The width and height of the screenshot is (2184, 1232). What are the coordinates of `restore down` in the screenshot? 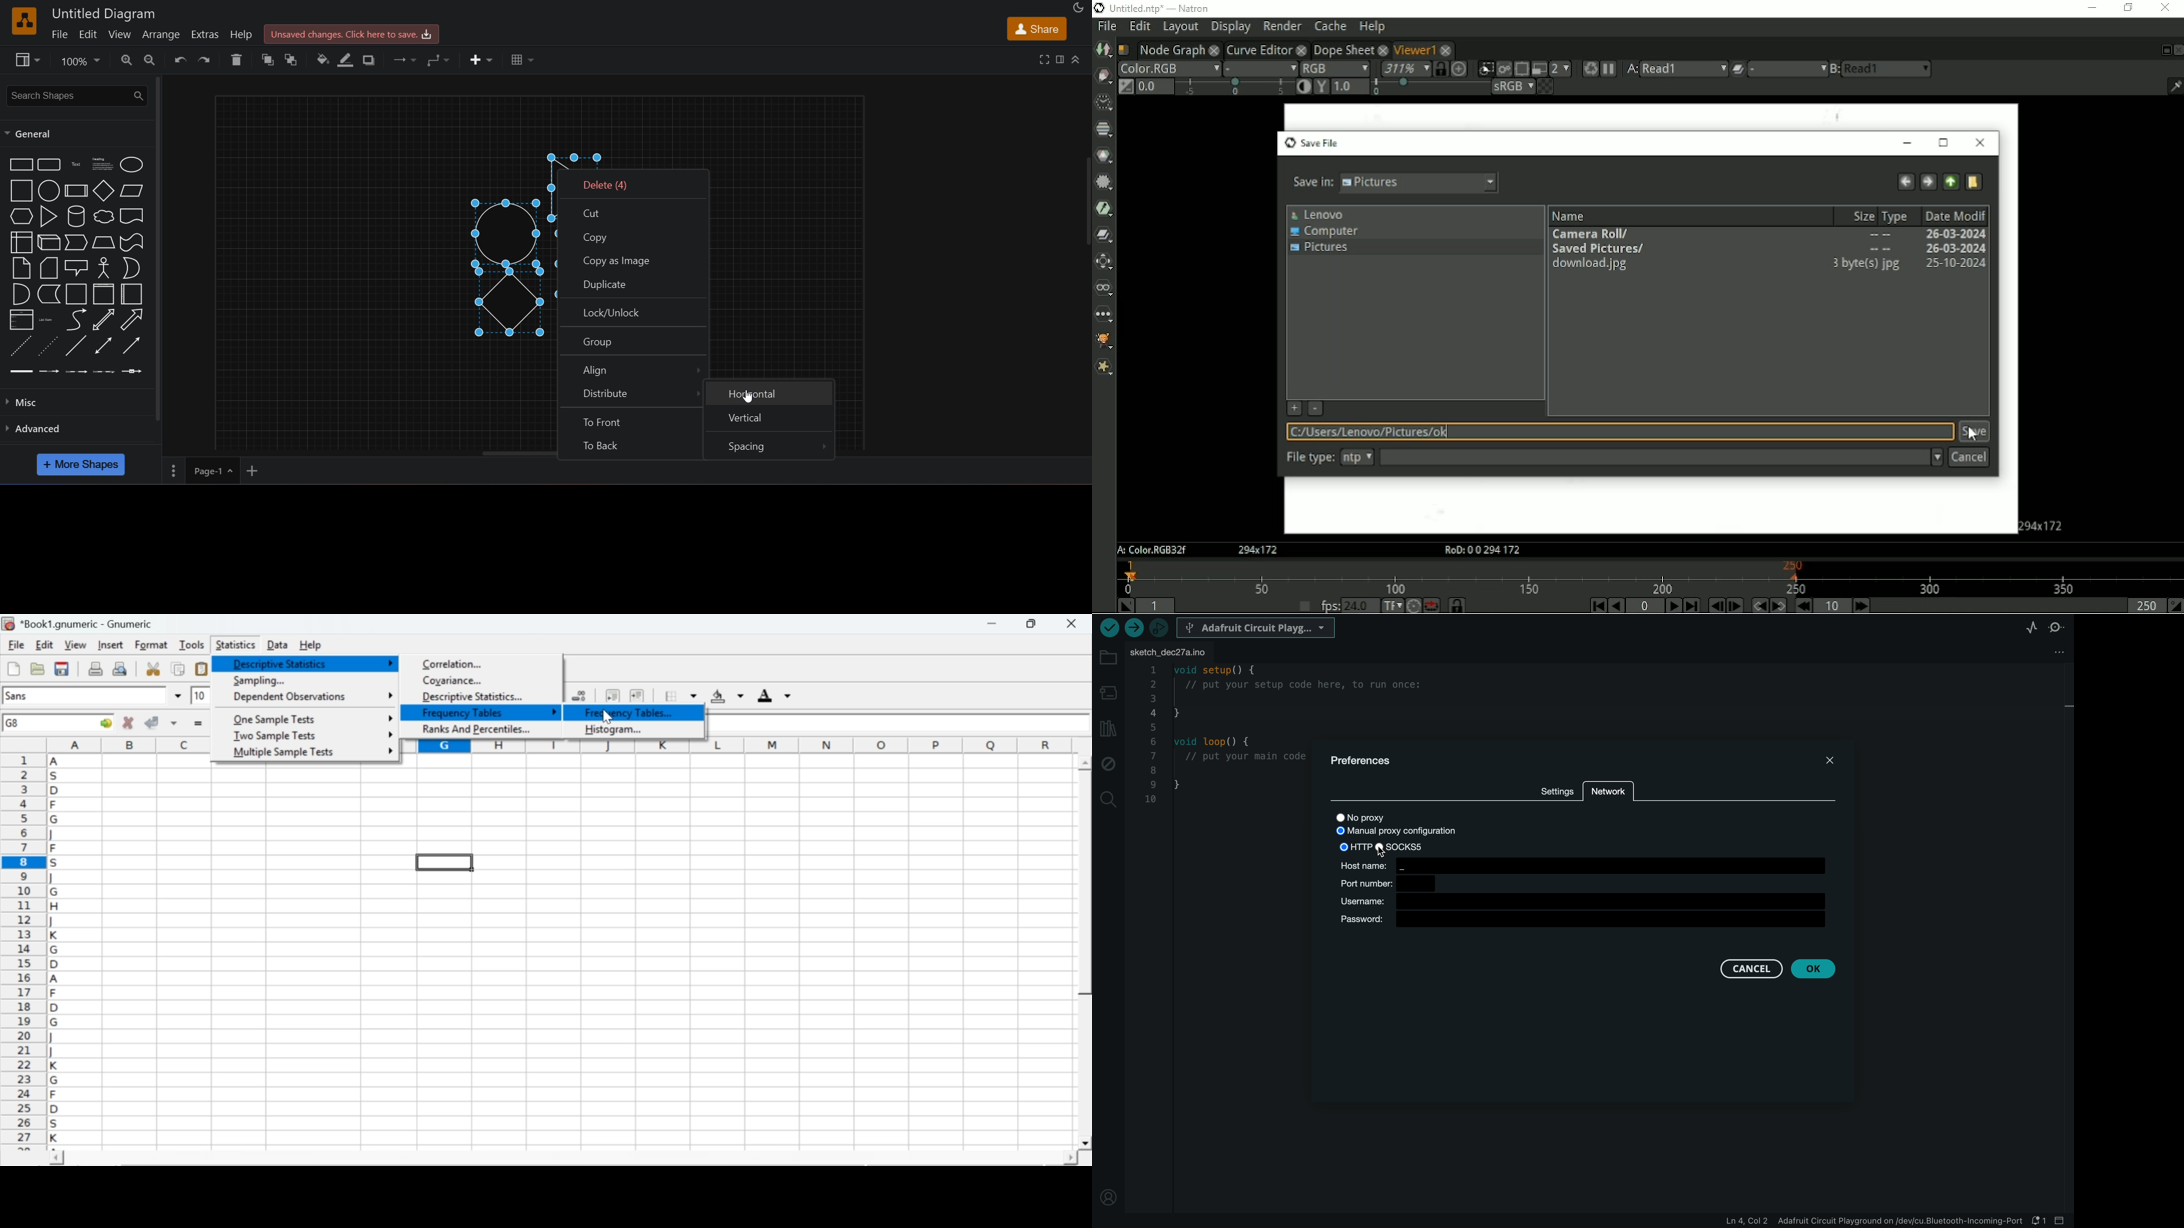 It's located at (1032, 624).